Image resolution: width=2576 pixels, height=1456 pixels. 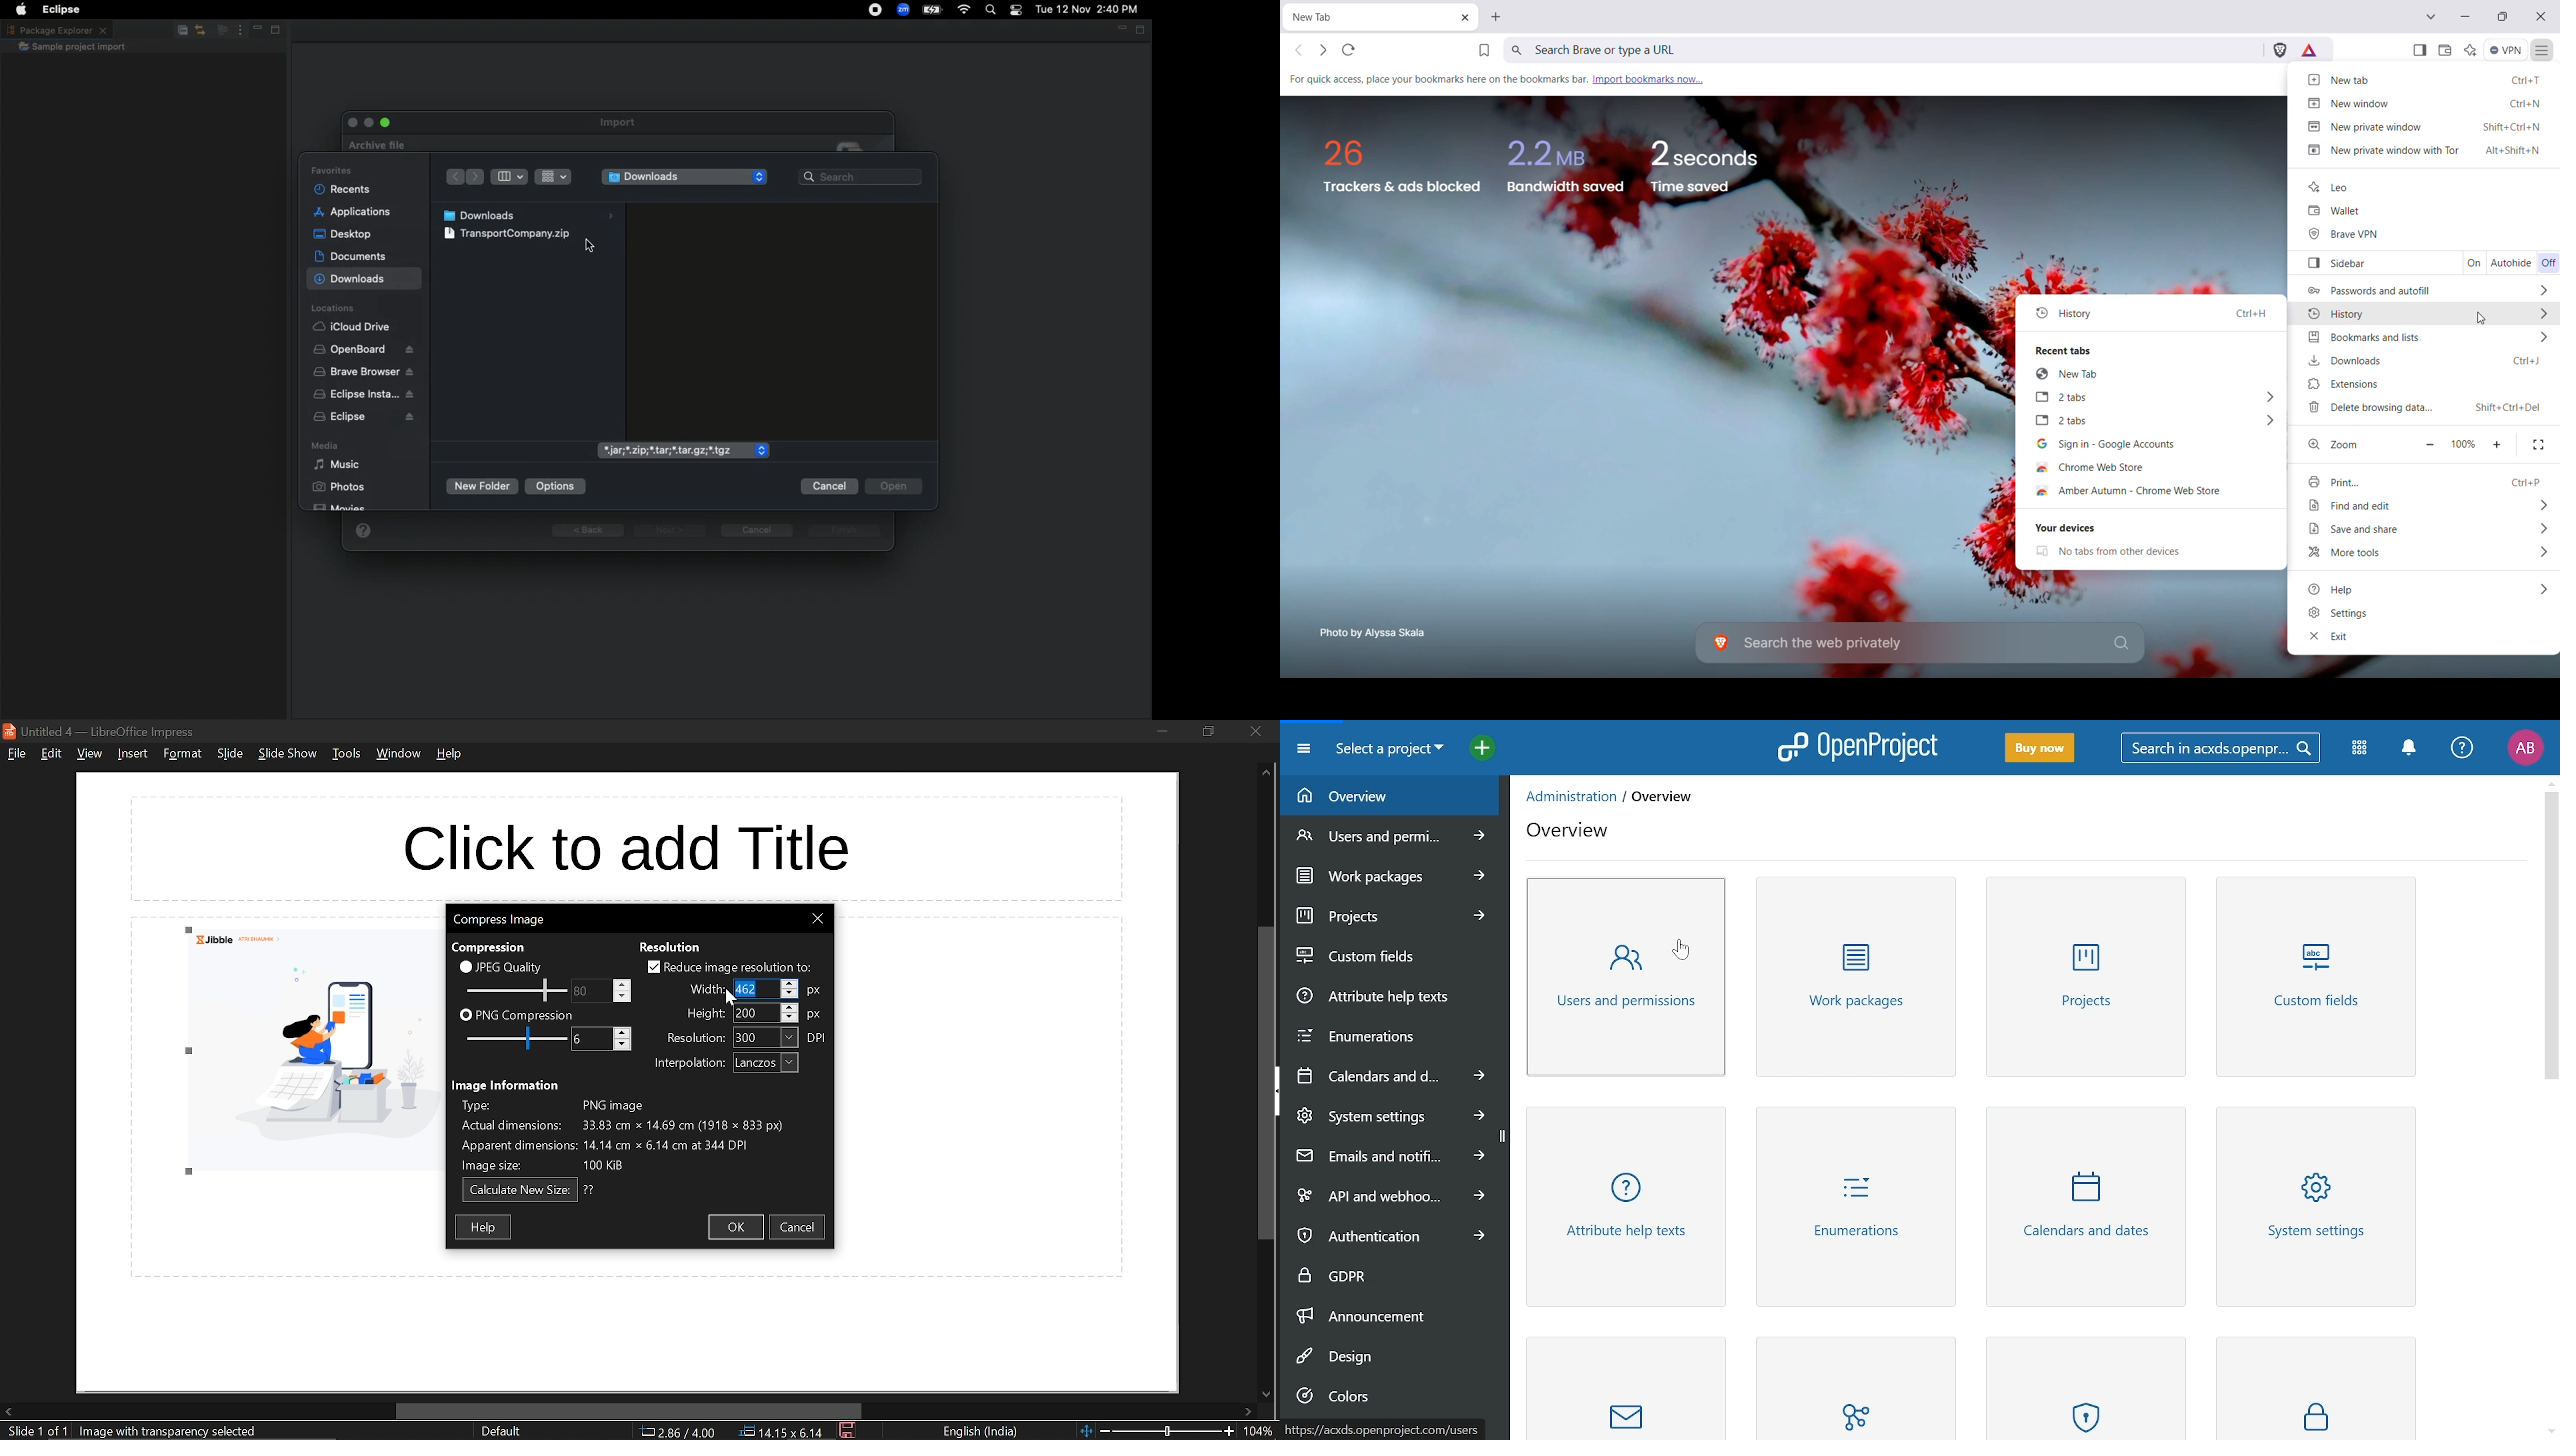 I want to click on current zoom, so click(x=1262, y=1432).